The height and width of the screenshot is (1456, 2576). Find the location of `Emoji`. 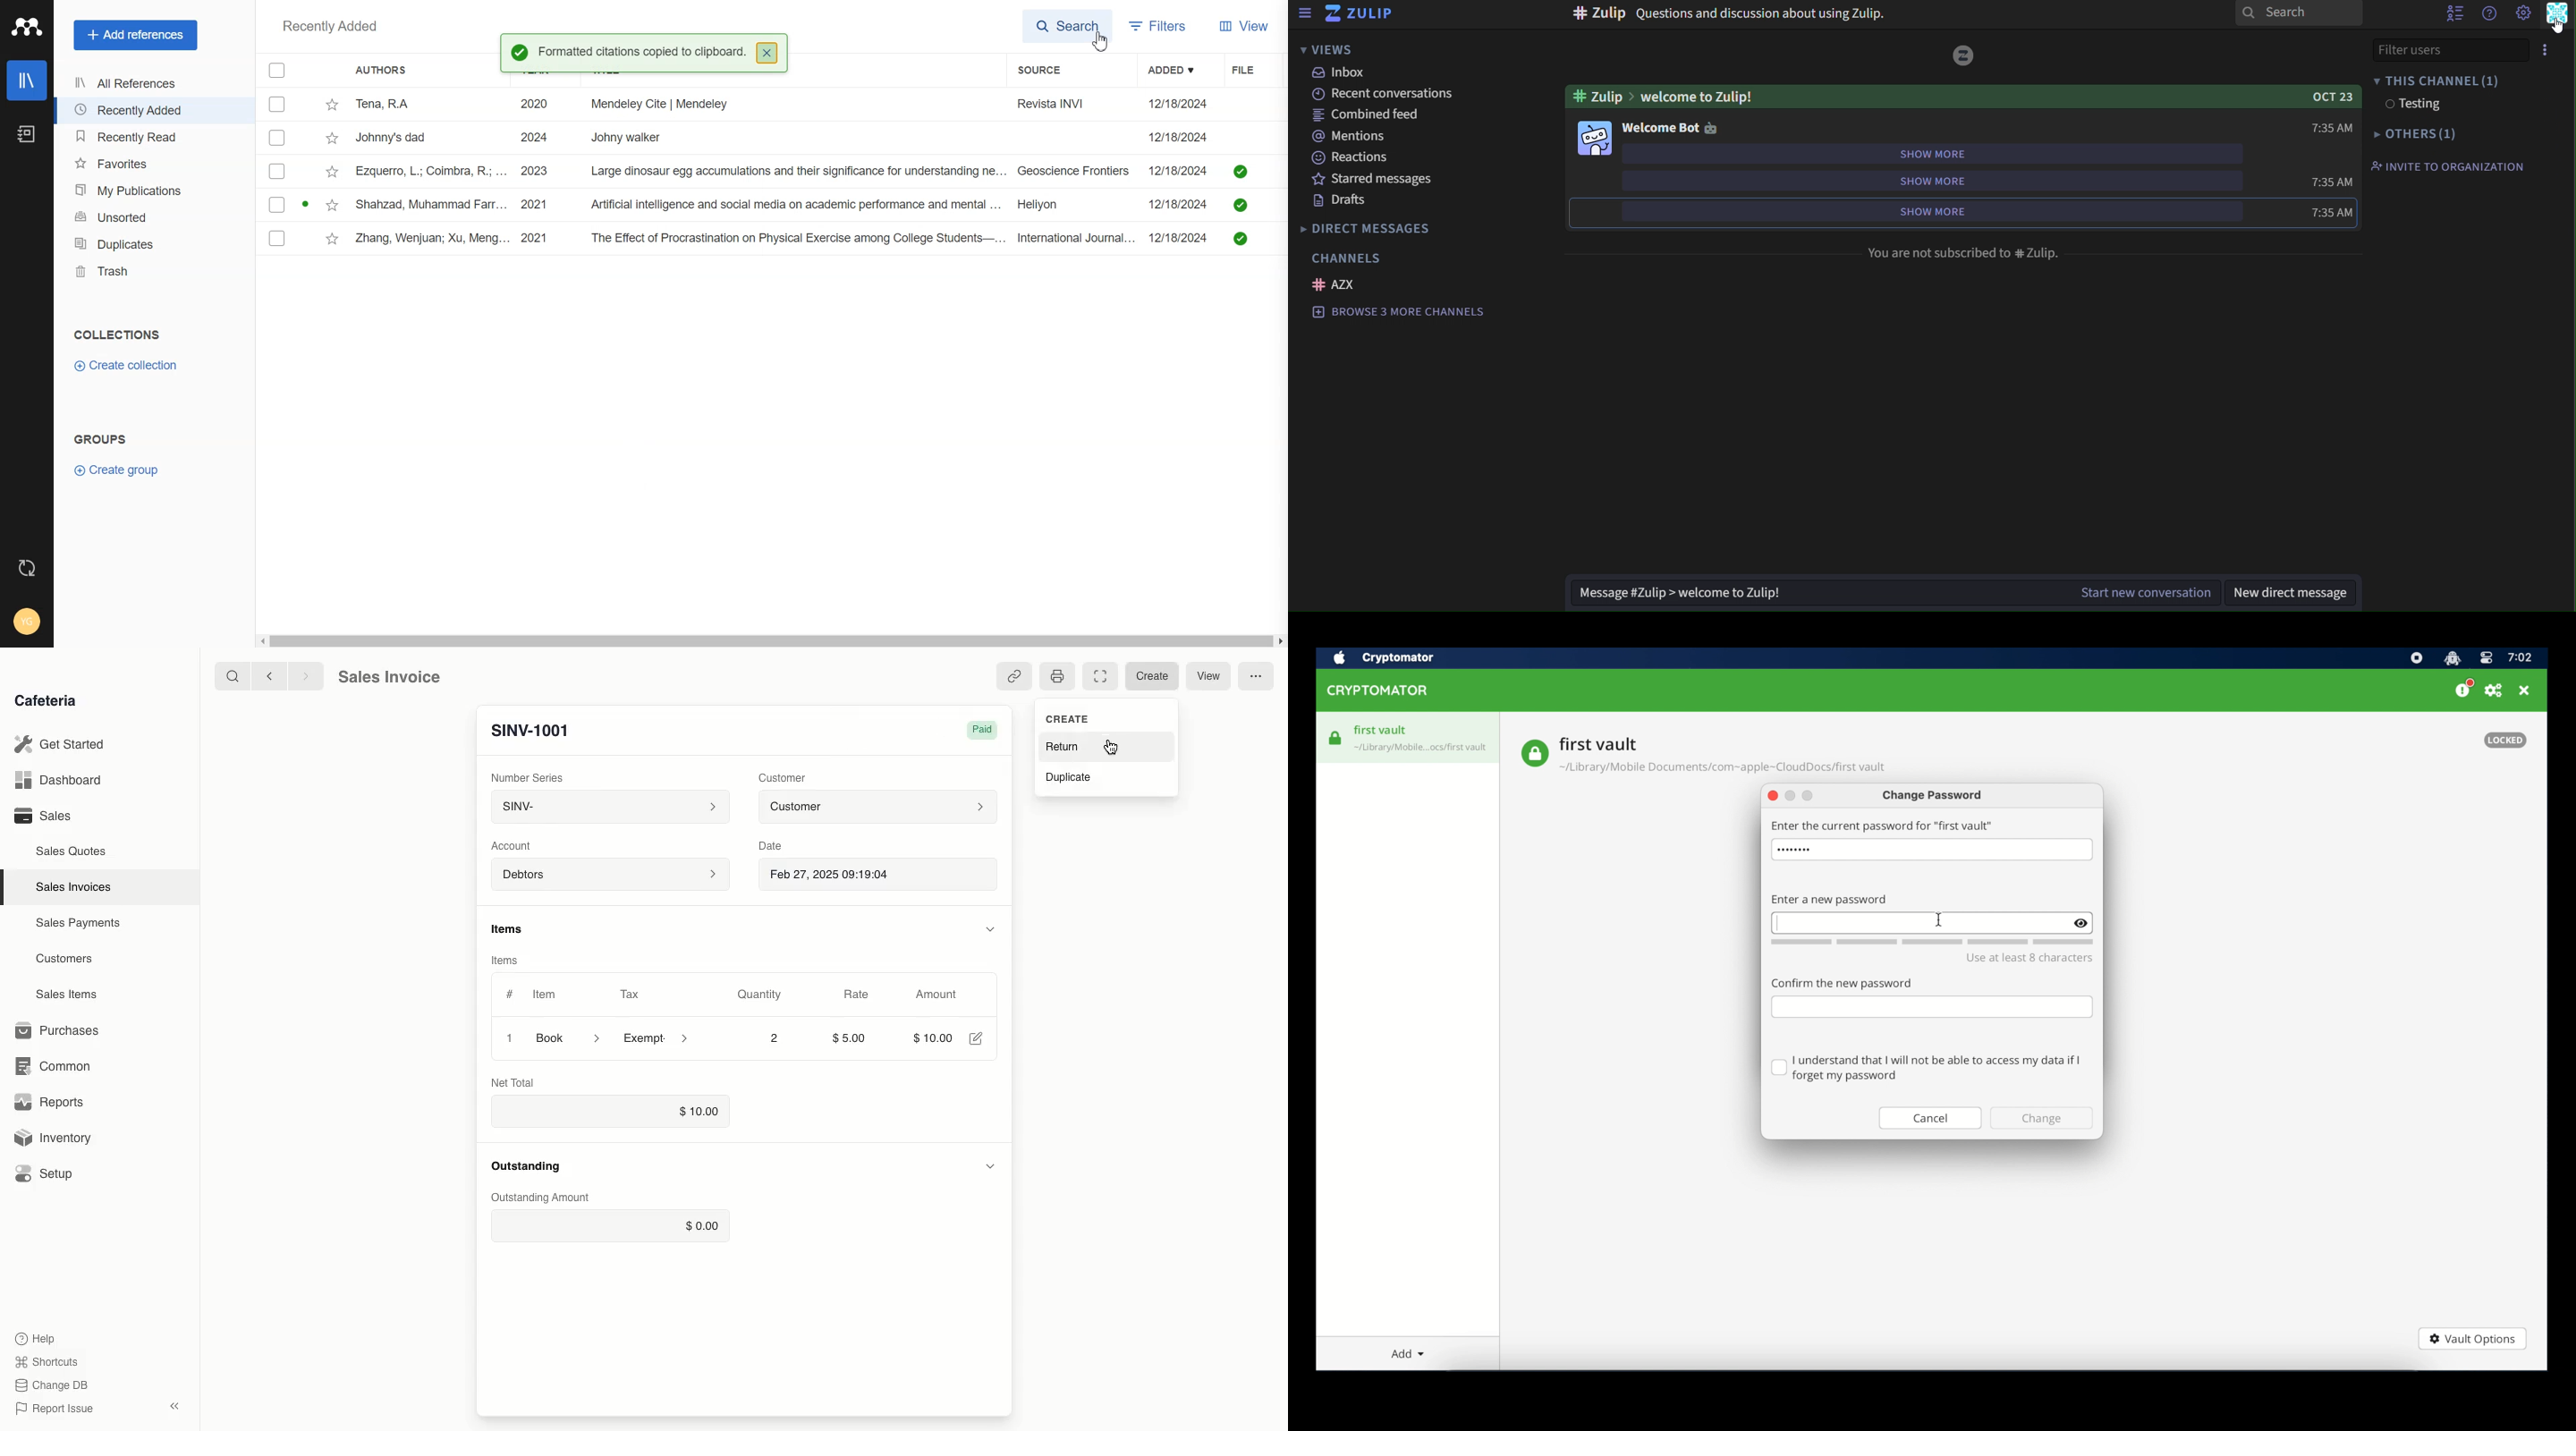

Emoji is located at coordinates (1595, 139).